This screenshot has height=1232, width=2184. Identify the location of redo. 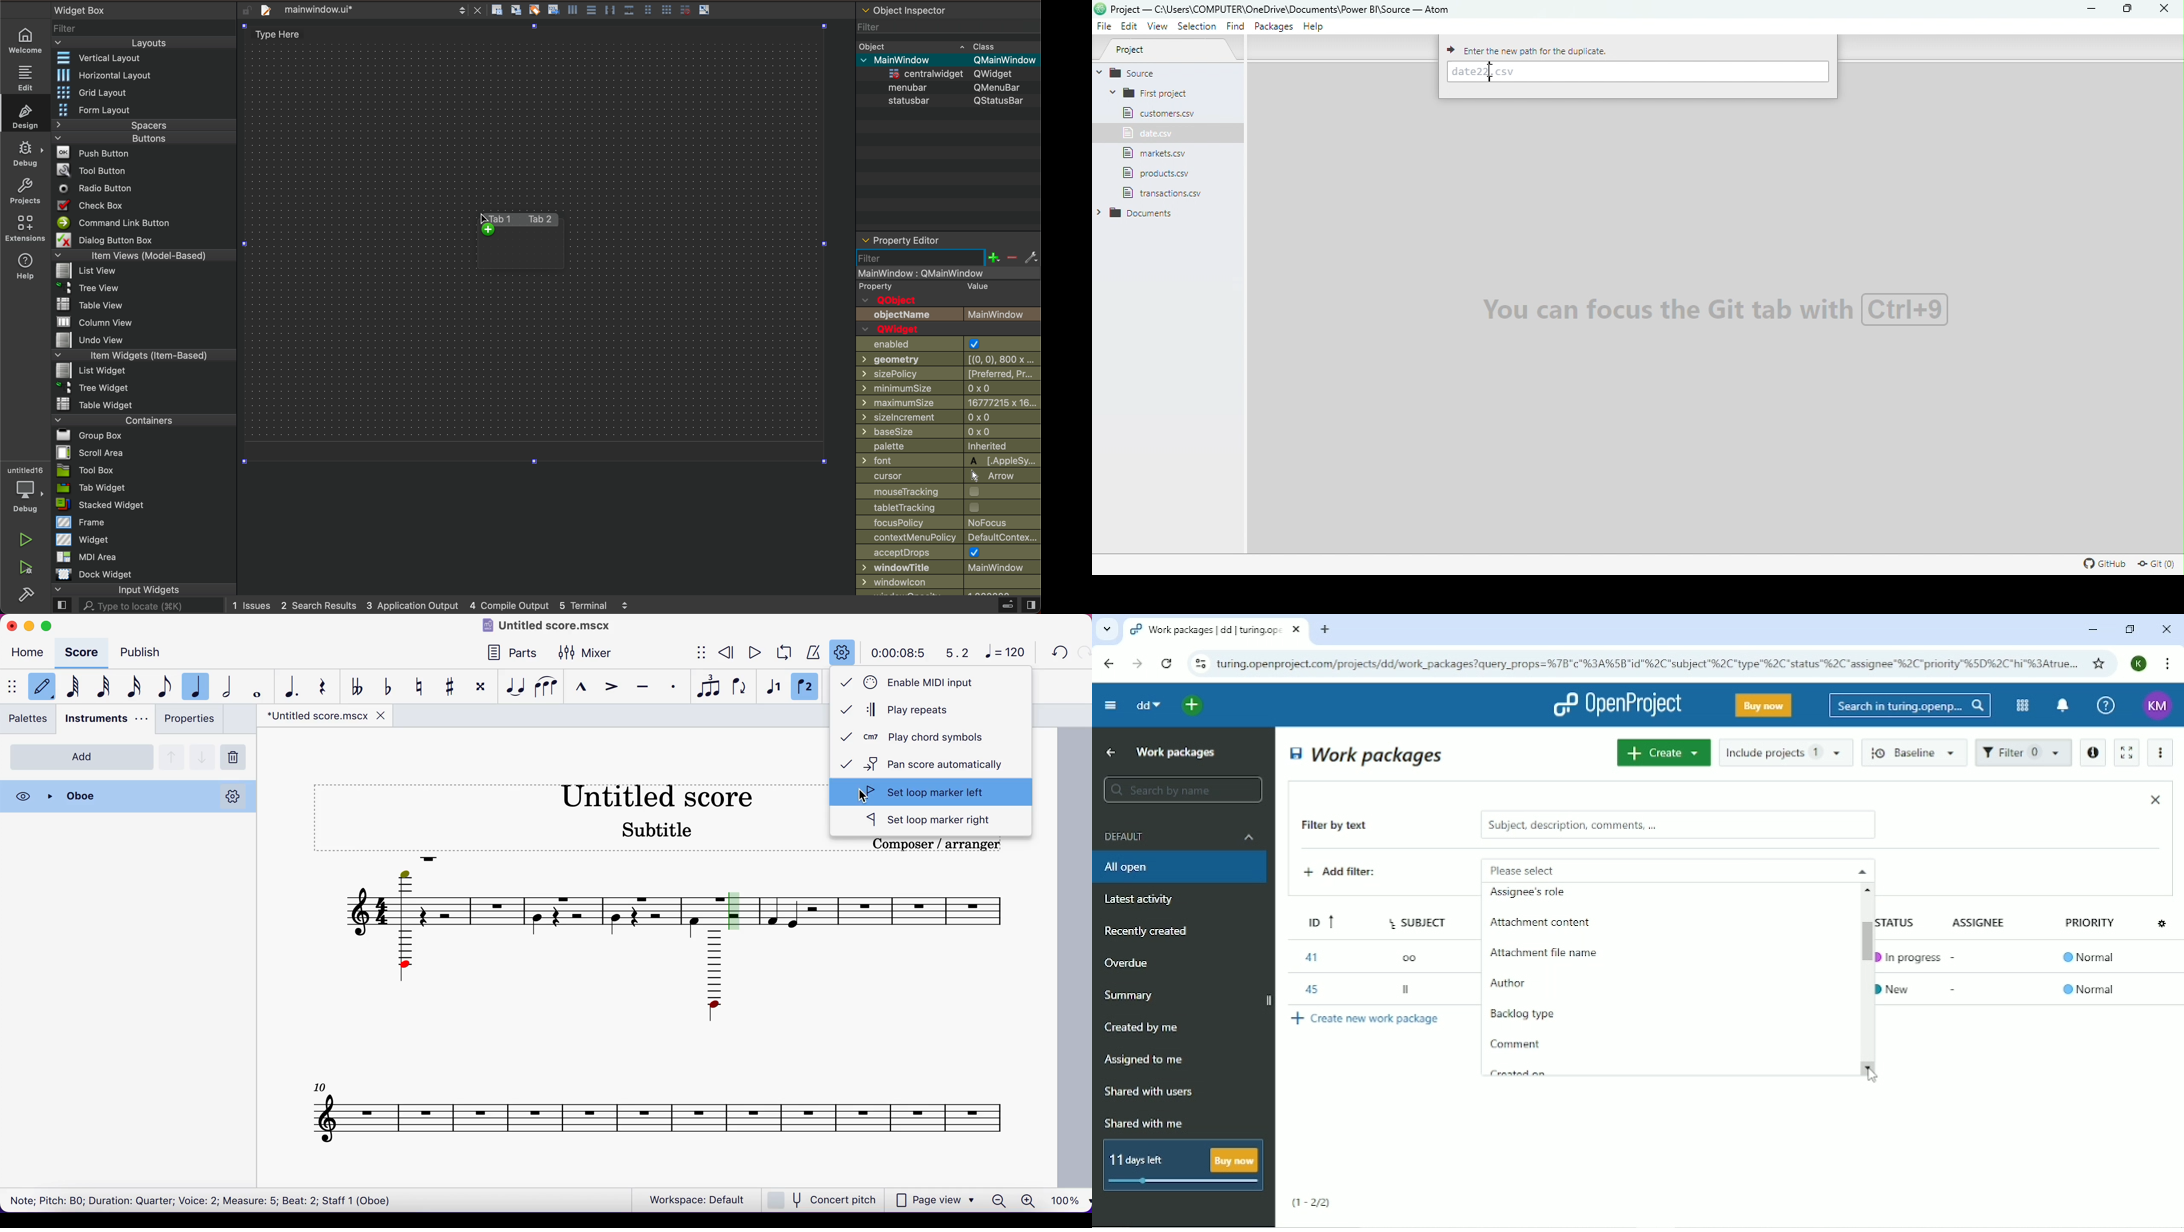
(1083, 653).